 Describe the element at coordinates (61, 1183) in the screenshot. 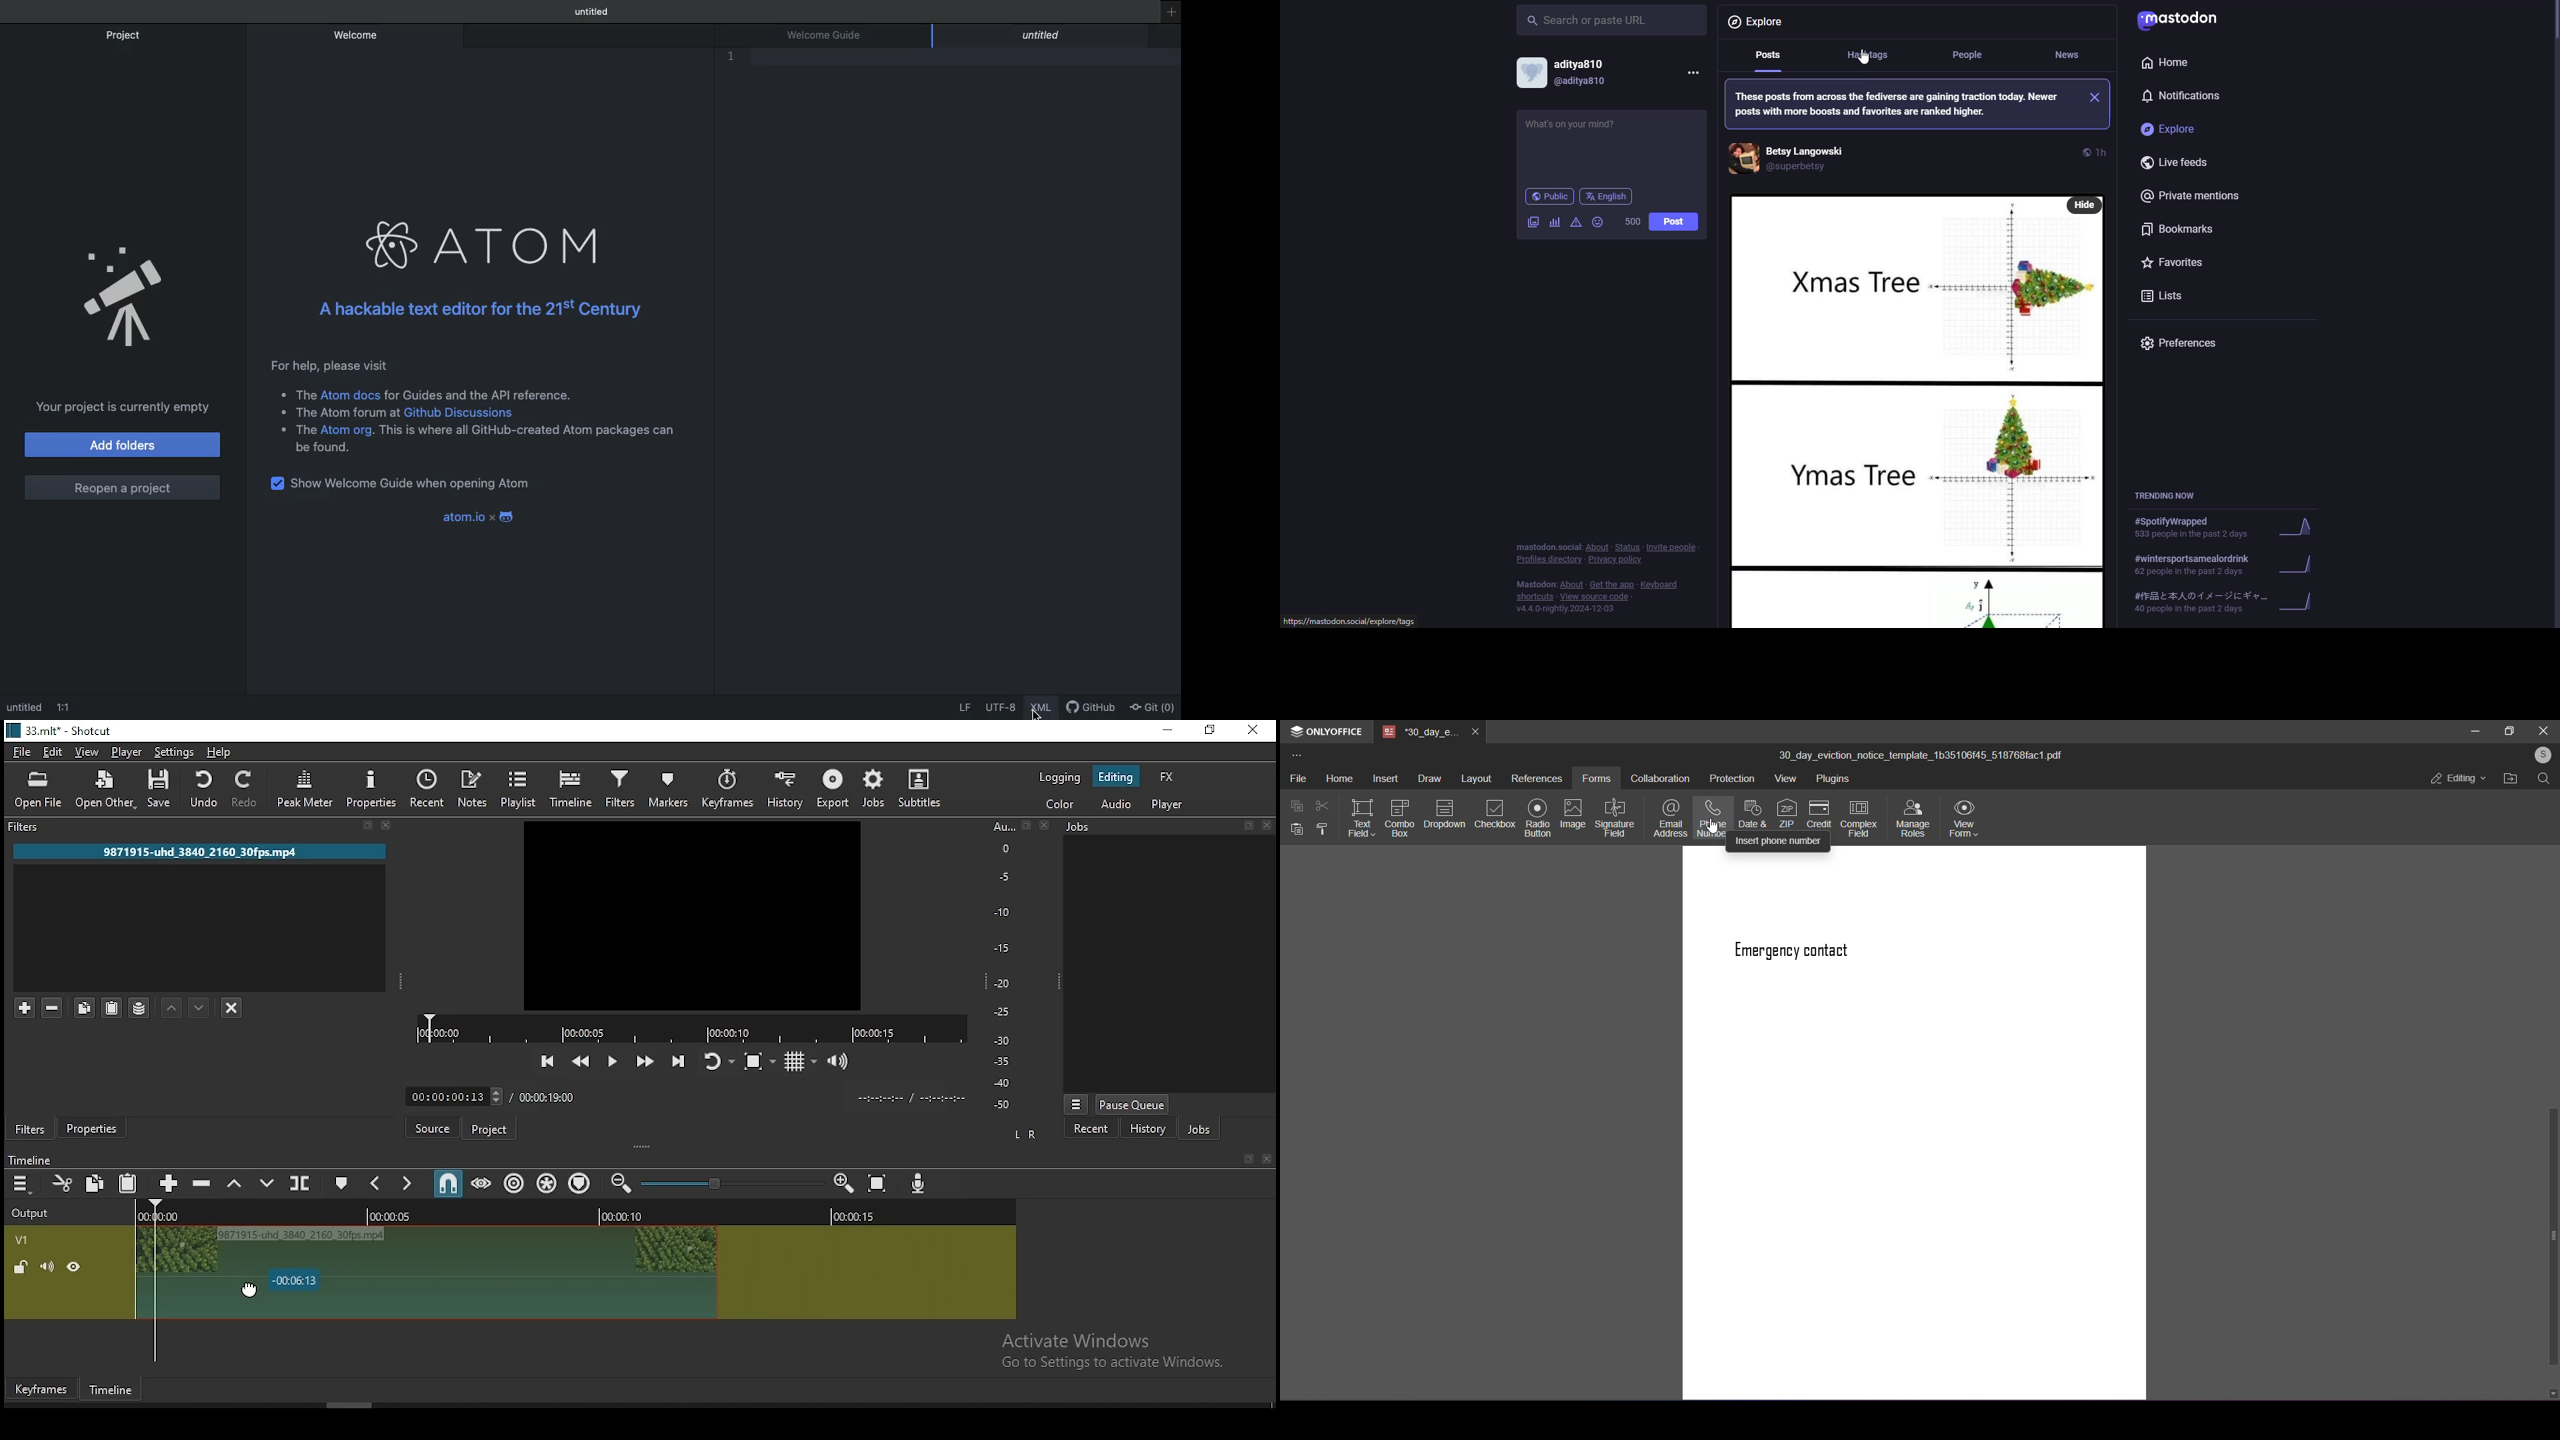

I see `cut` at that location.